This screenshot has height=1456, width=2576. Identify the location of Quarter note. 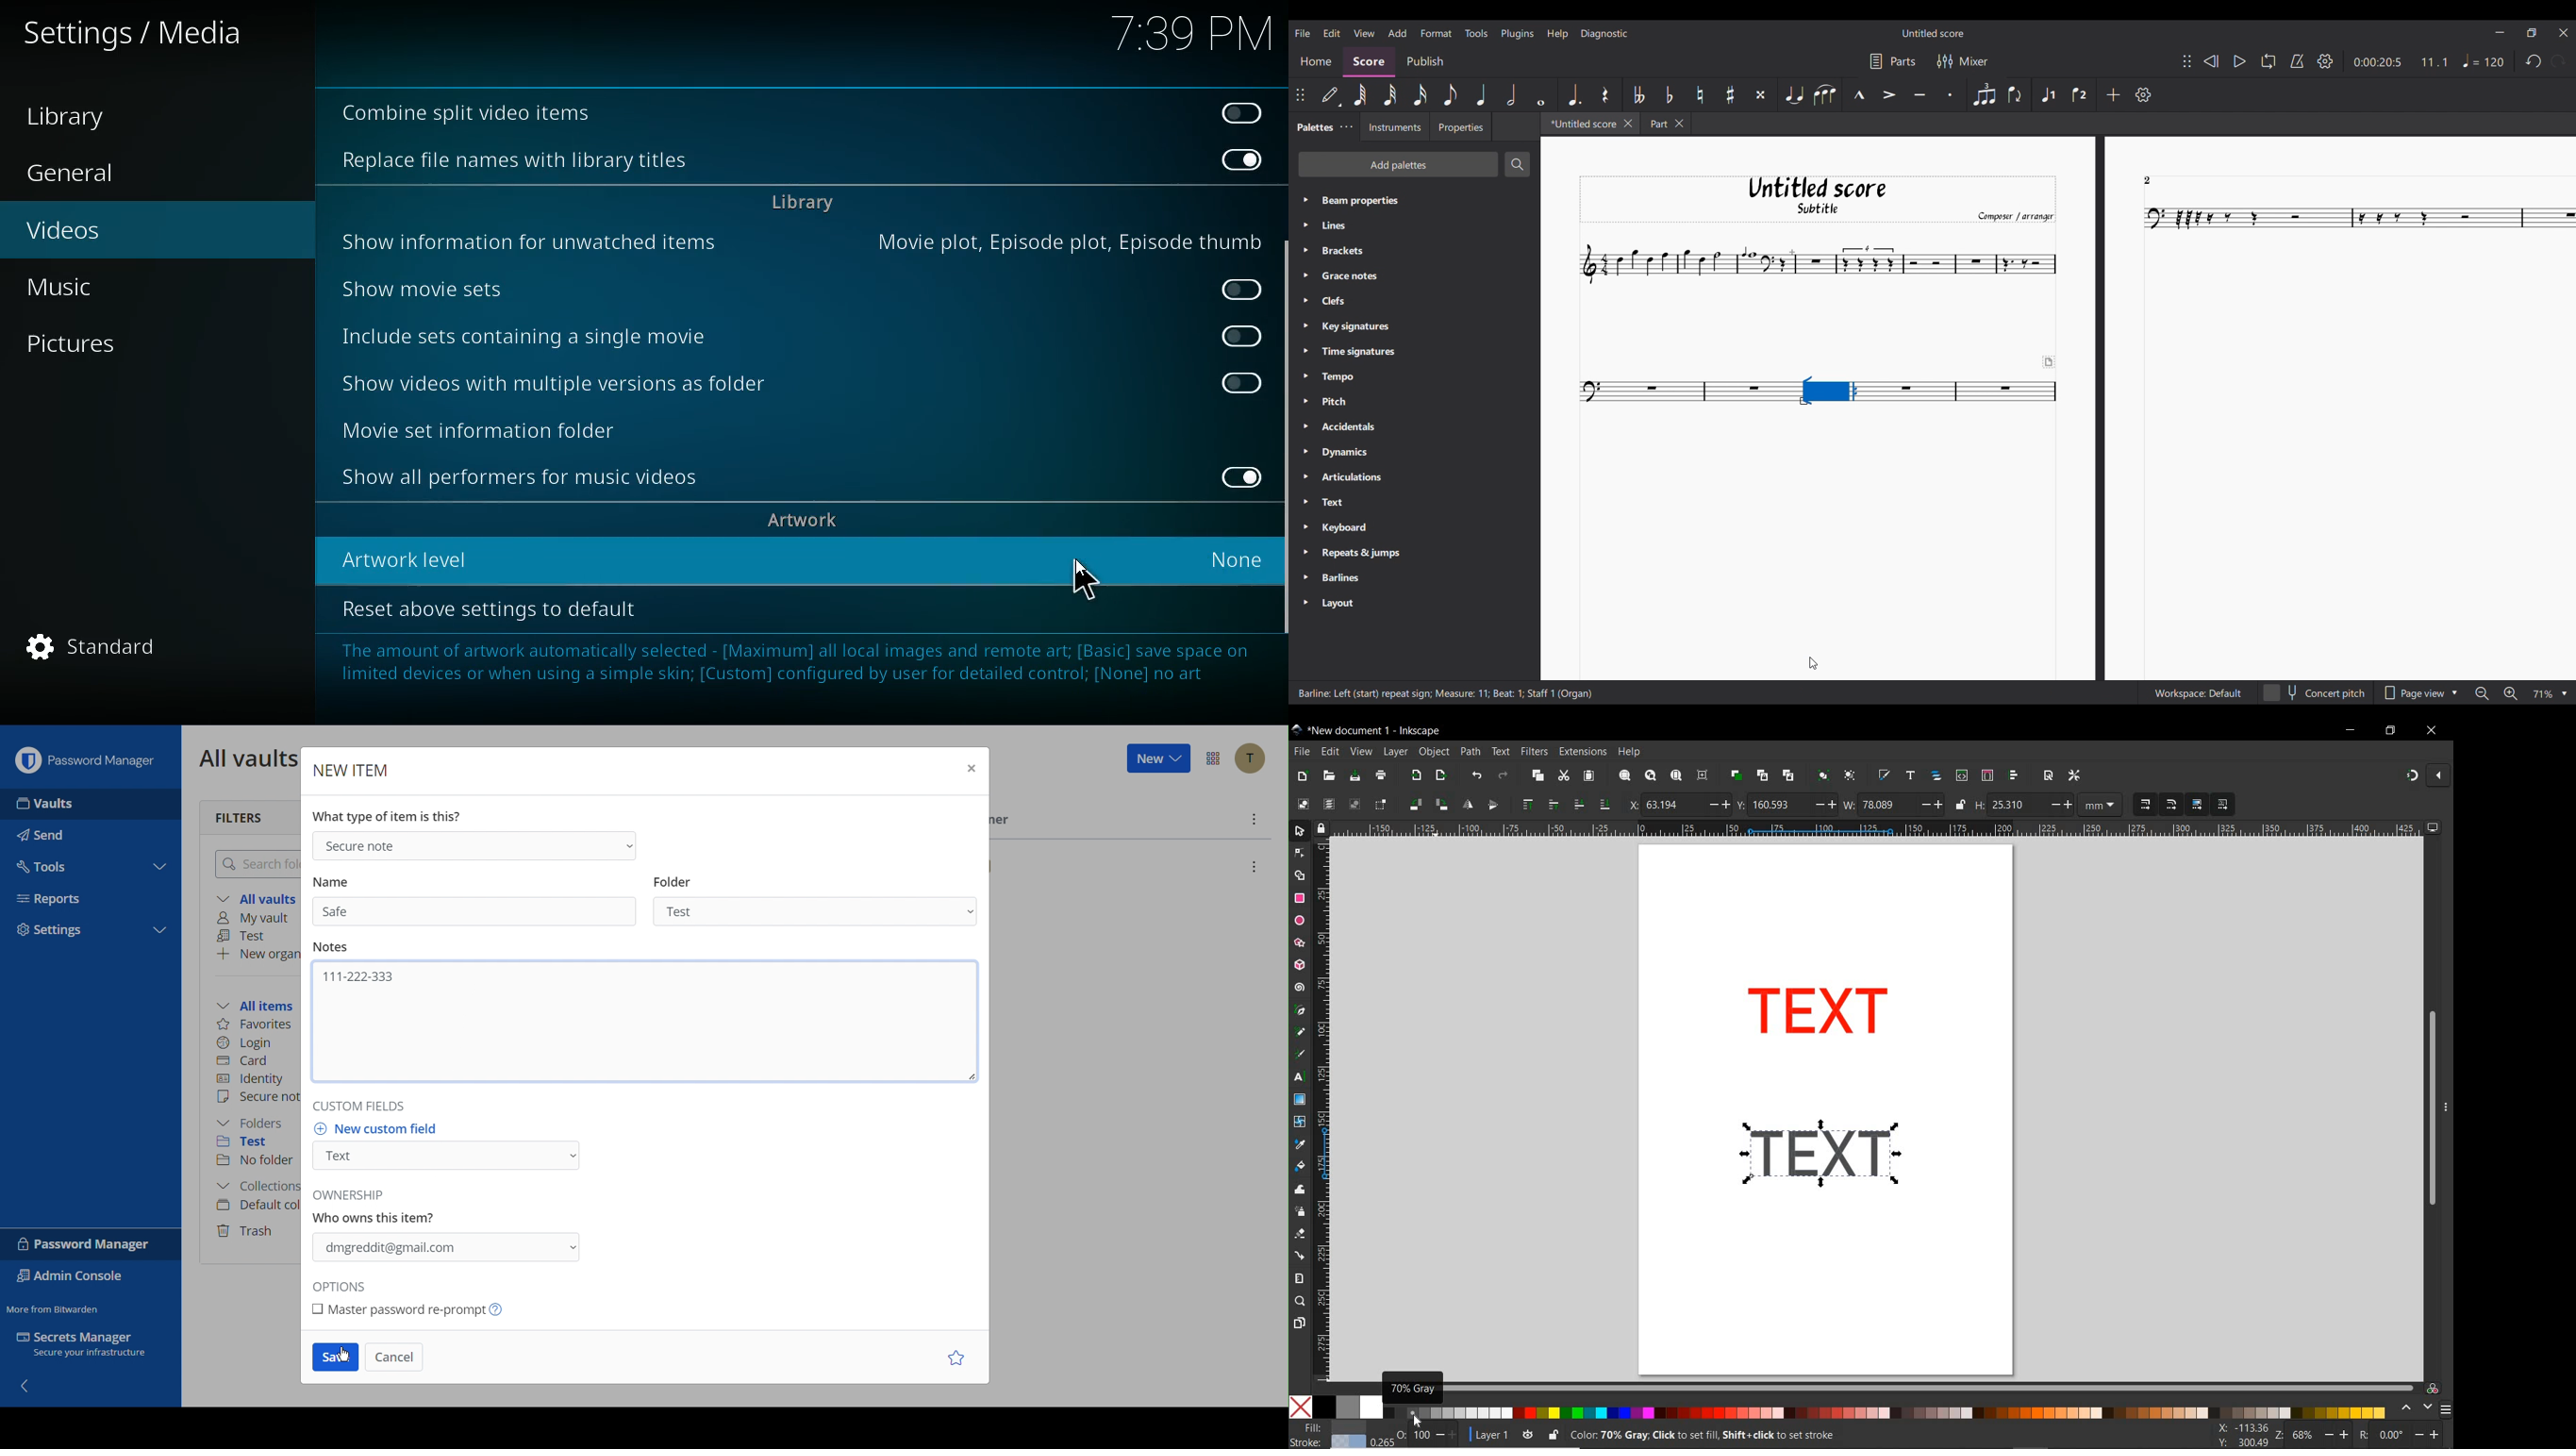
(1482, 95).